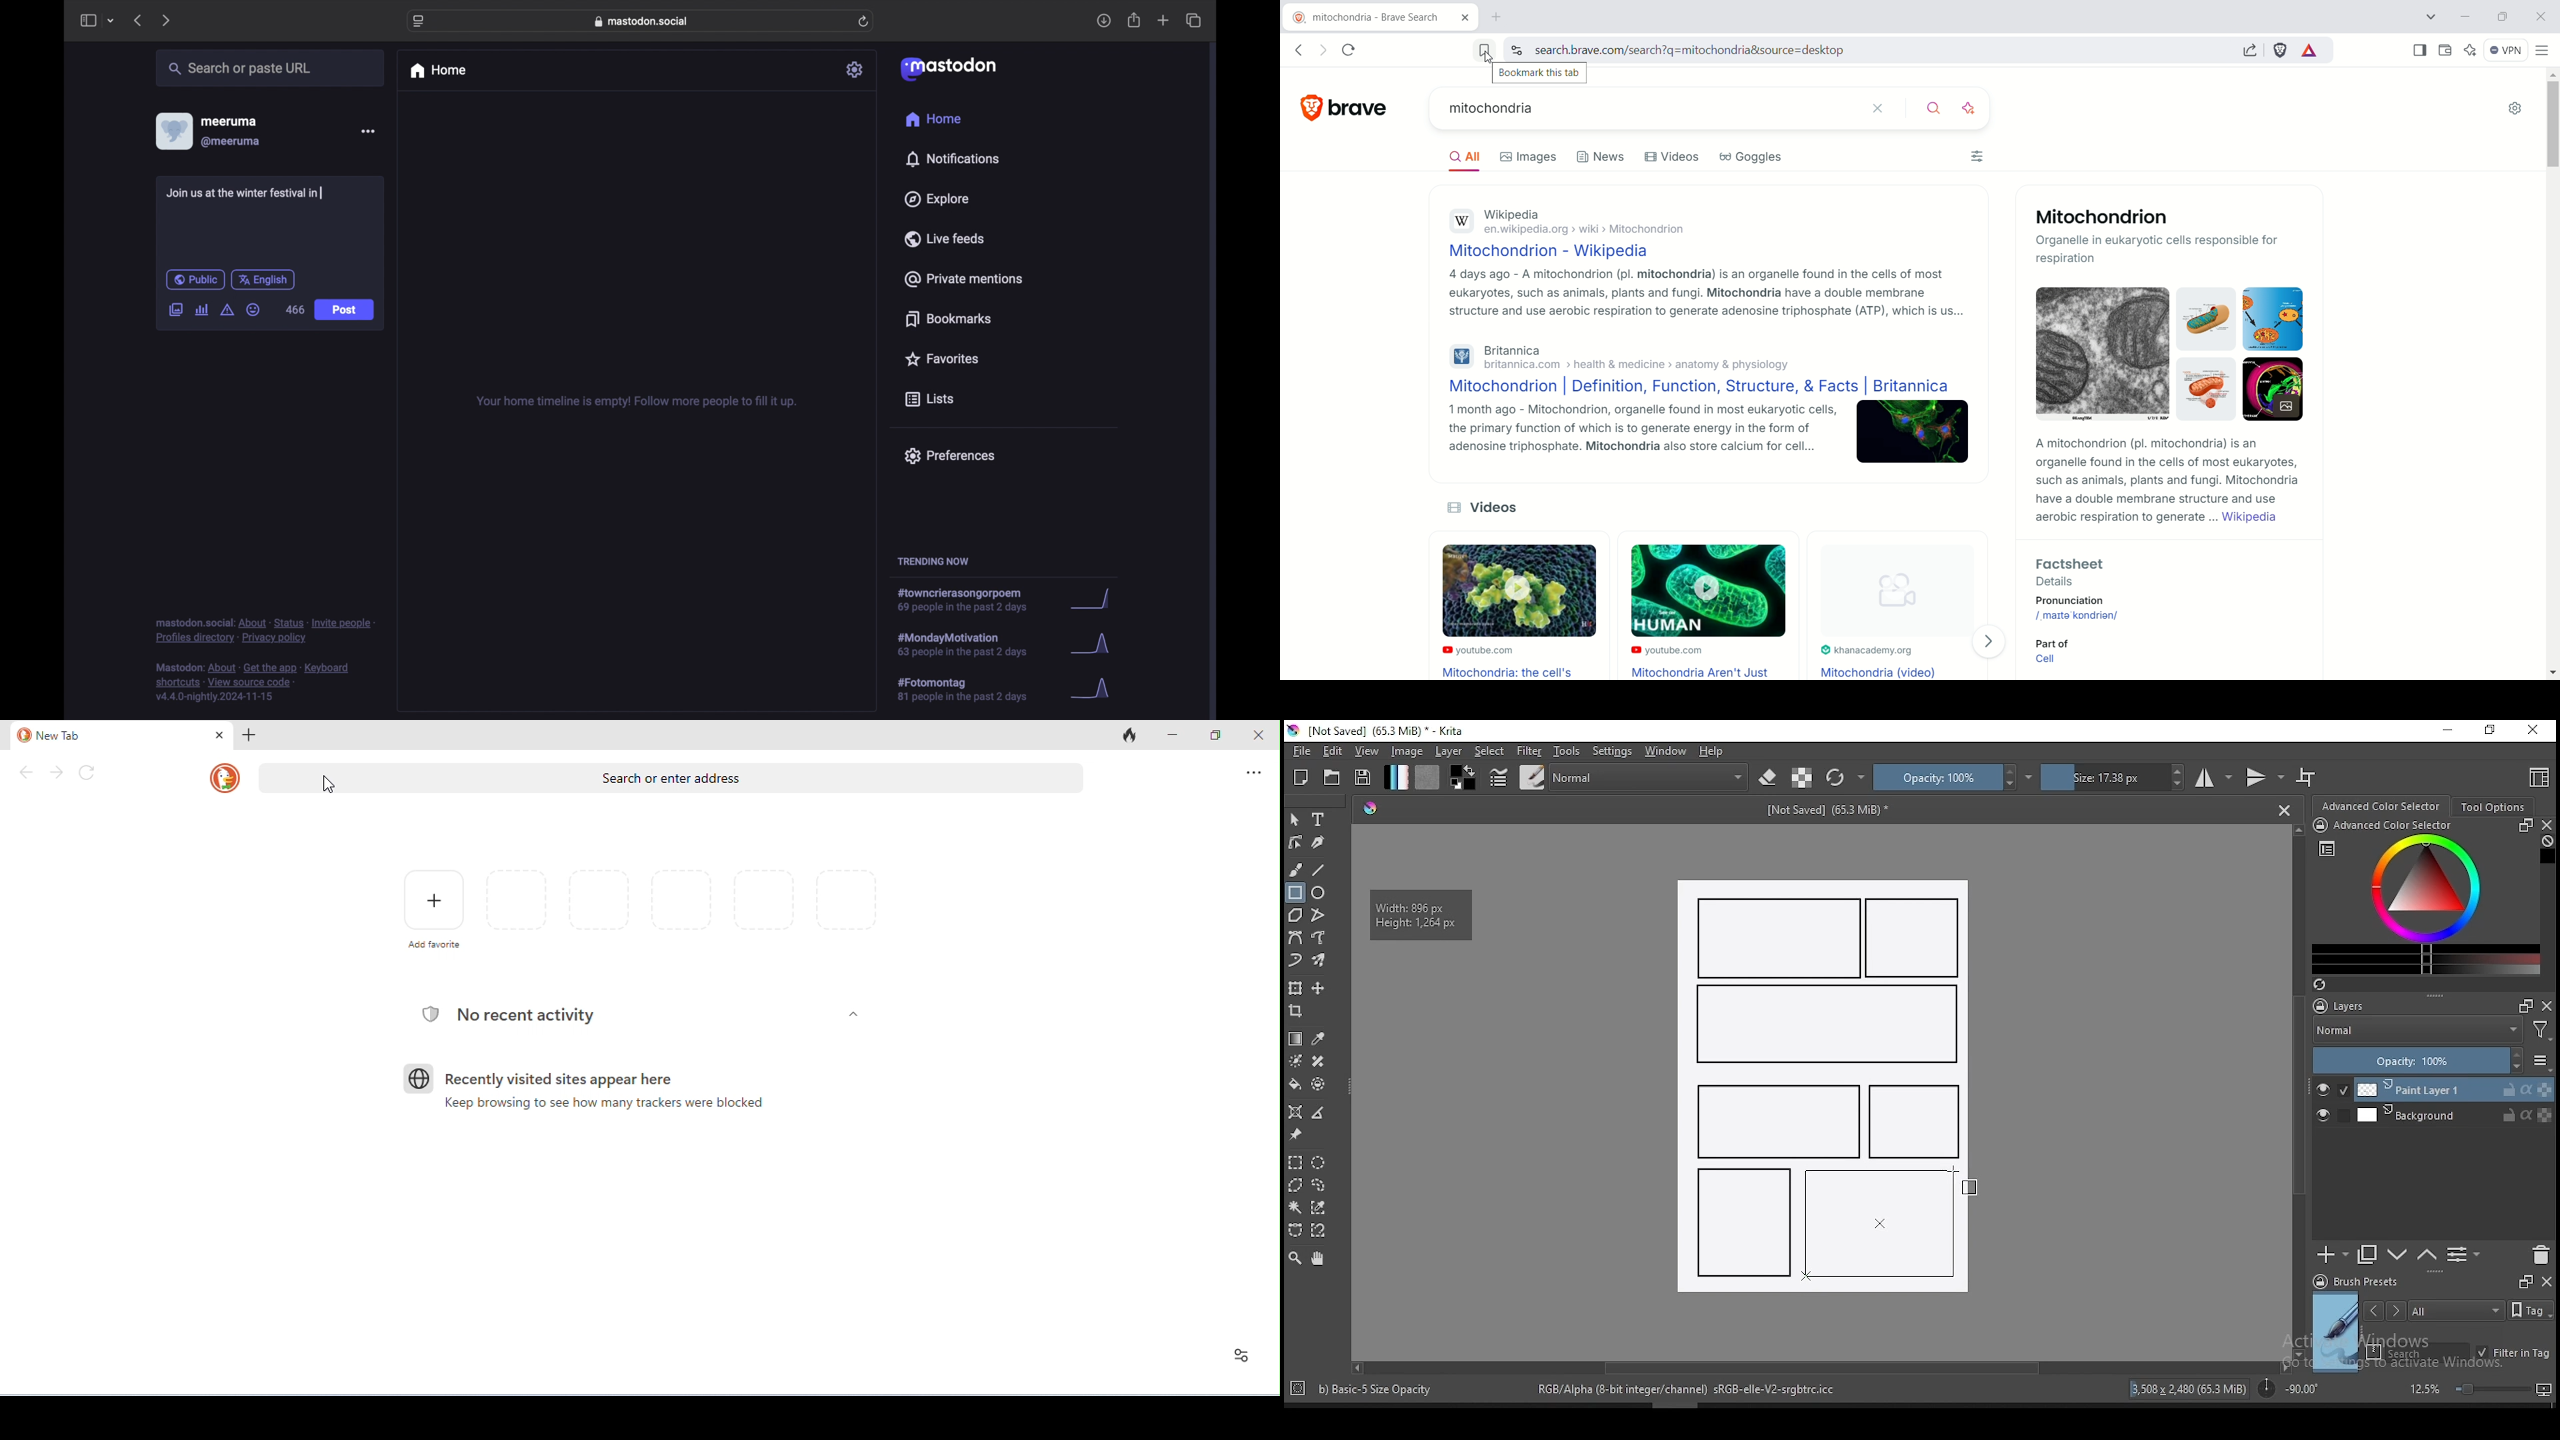 This screenshot has width=2576, height=1456. What do you see at coordinates (2327, 986) in the screenshot?
I see `Refresh` at bounding box center [2327, 986].